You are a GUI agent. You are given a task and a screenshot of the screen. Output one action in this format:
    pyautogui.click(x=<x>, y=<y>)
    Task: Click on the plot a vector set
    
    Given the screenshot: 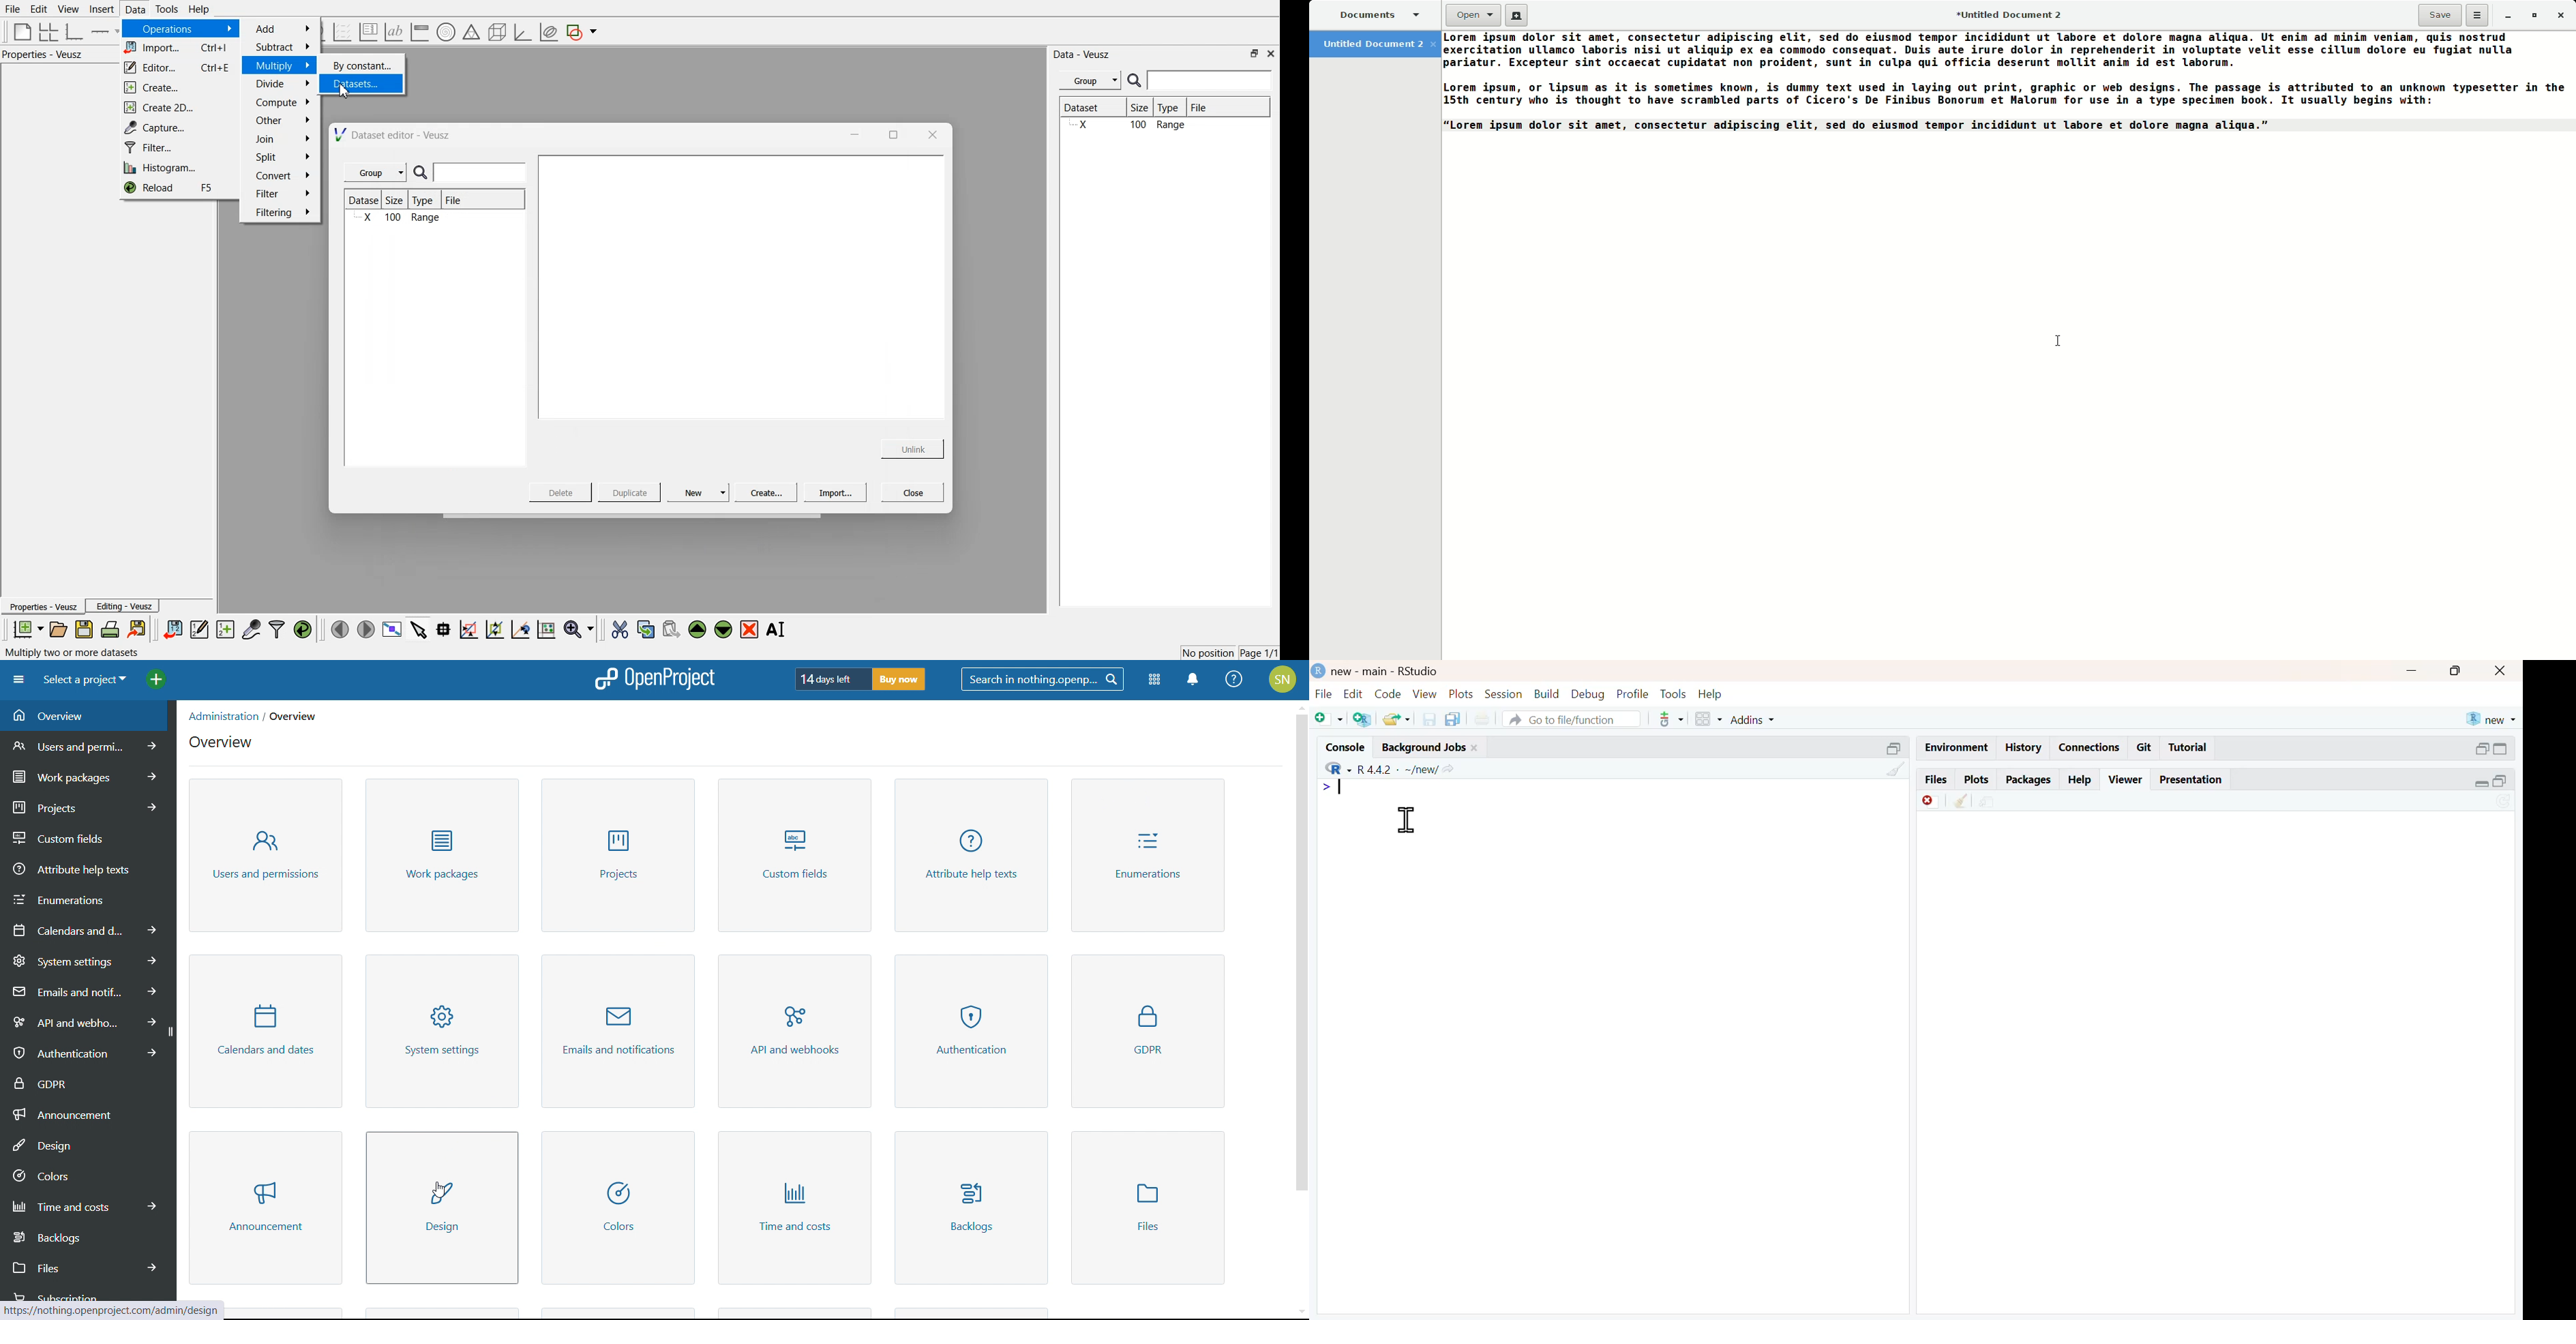 What is the action you would take?
    pyautogui.click(x=343, y=32)
    